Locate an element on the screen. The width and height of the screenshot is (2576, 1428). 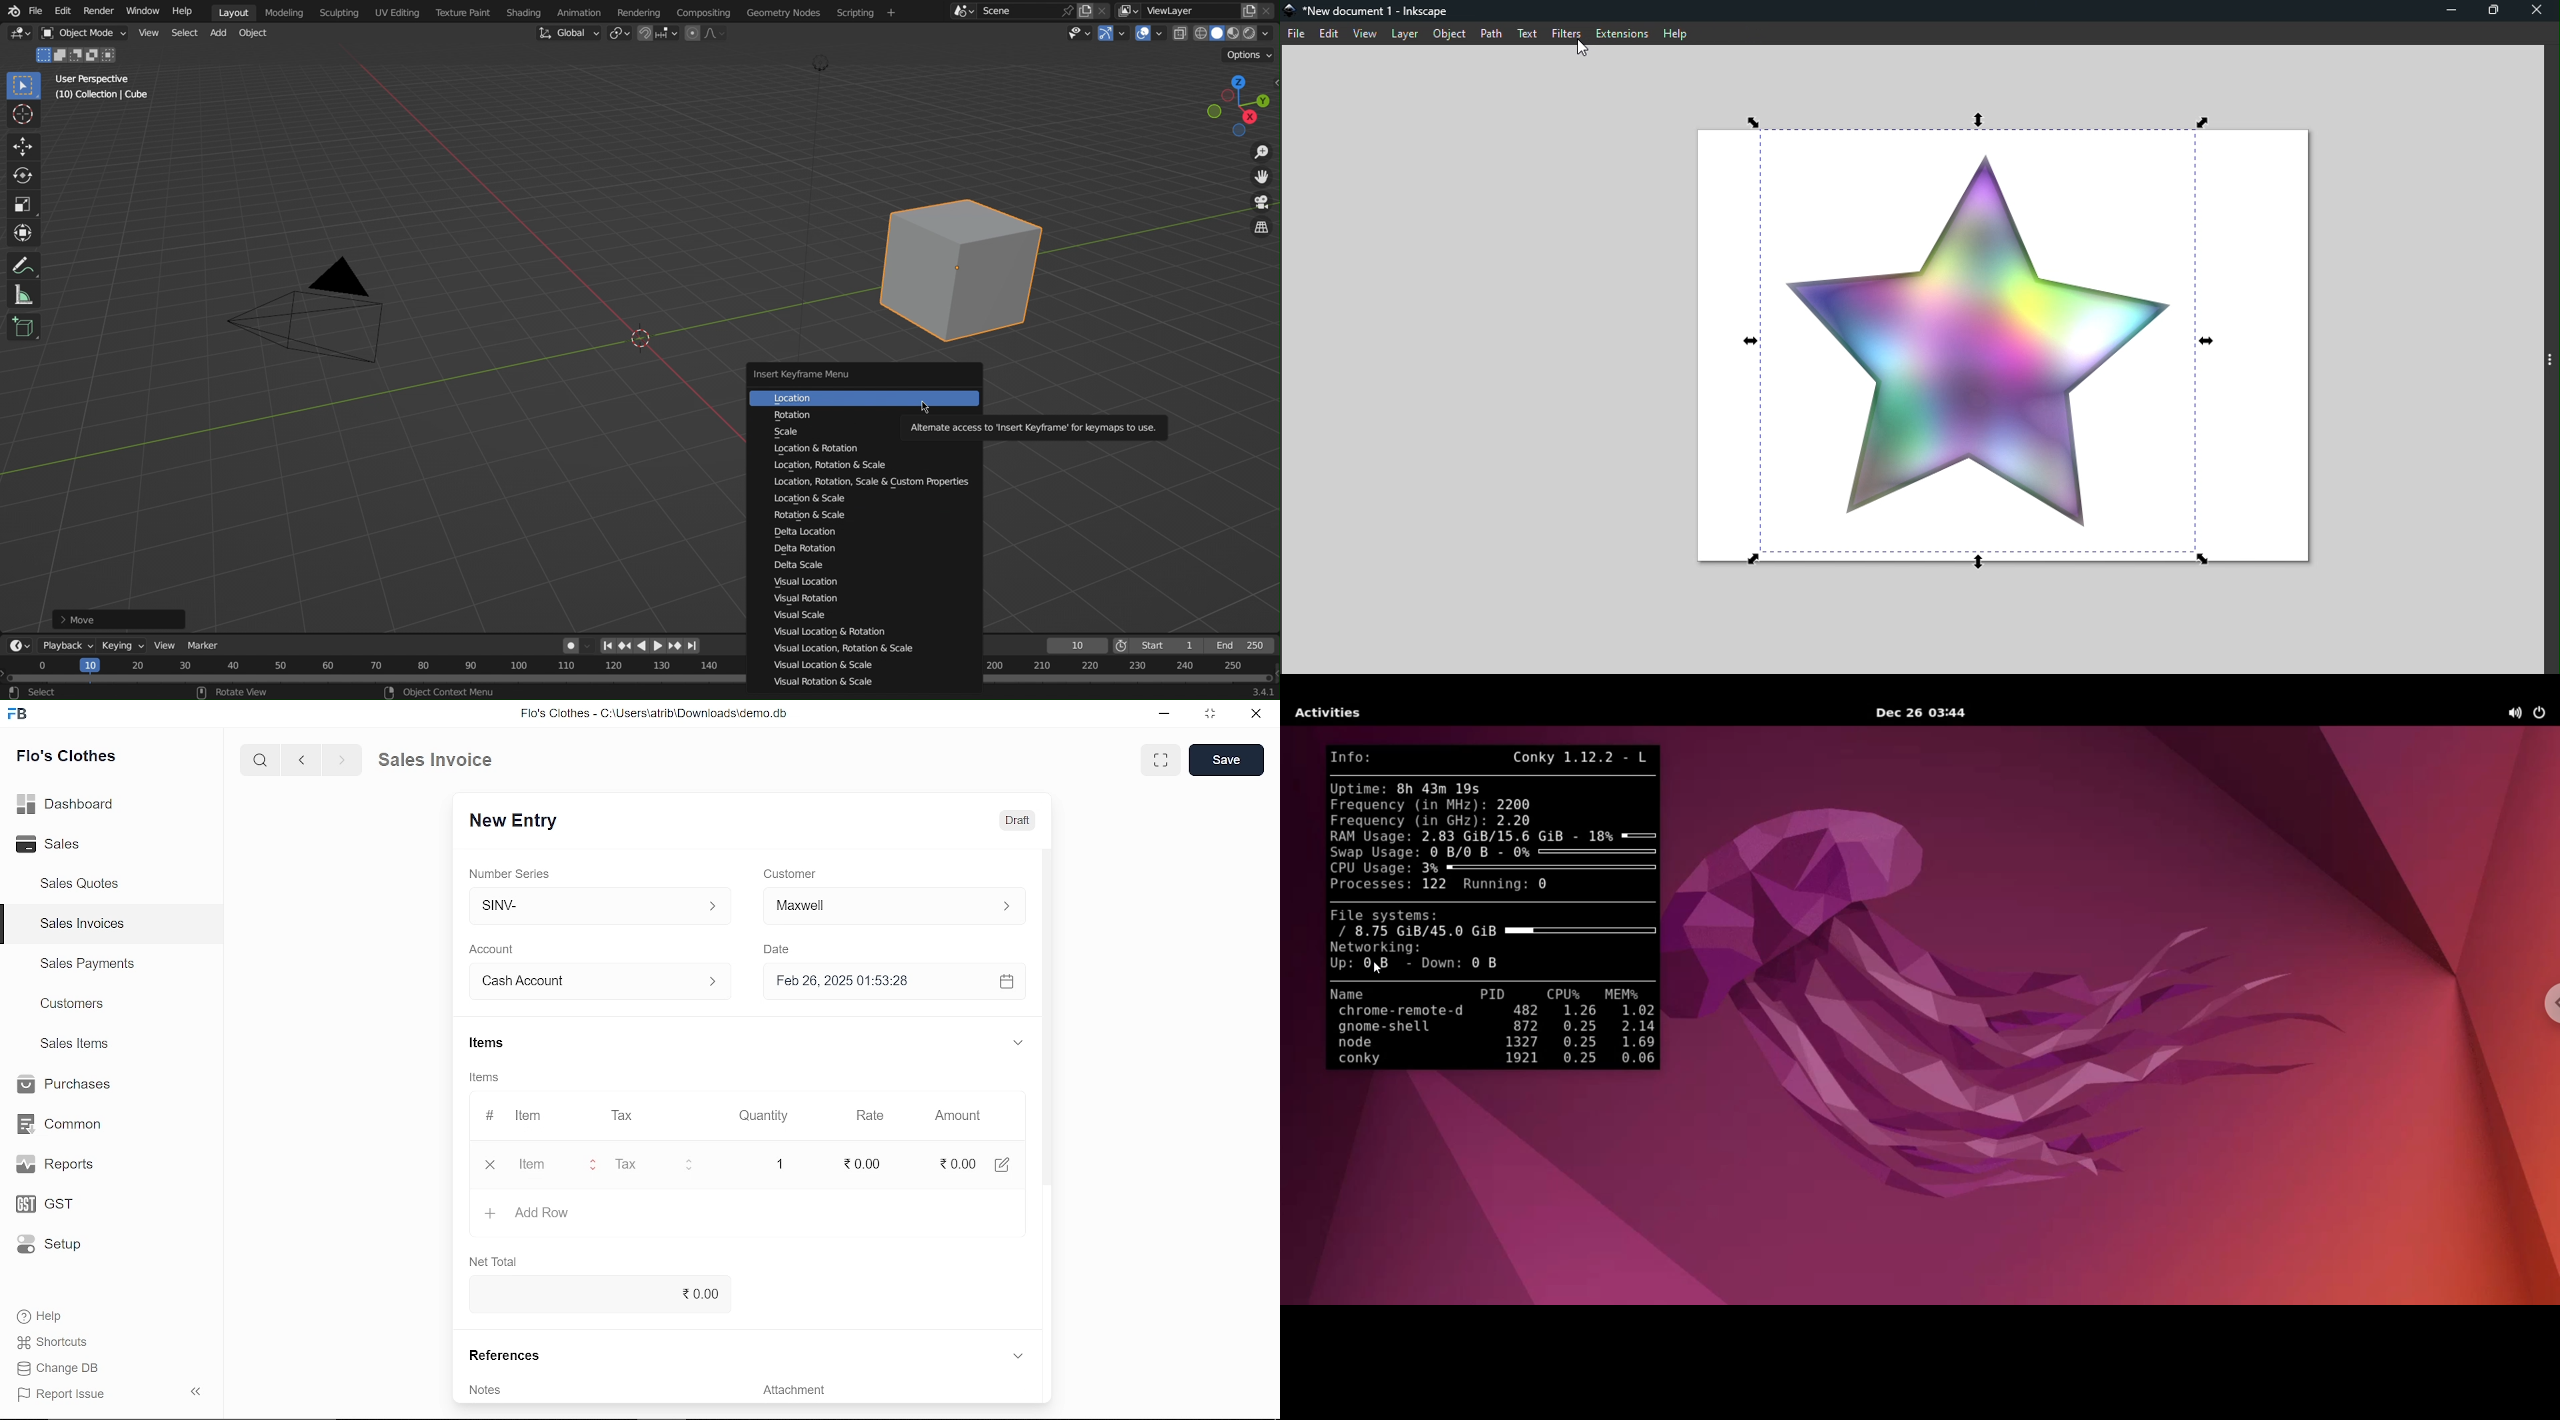
Measure is located at coordinates (23, 296).